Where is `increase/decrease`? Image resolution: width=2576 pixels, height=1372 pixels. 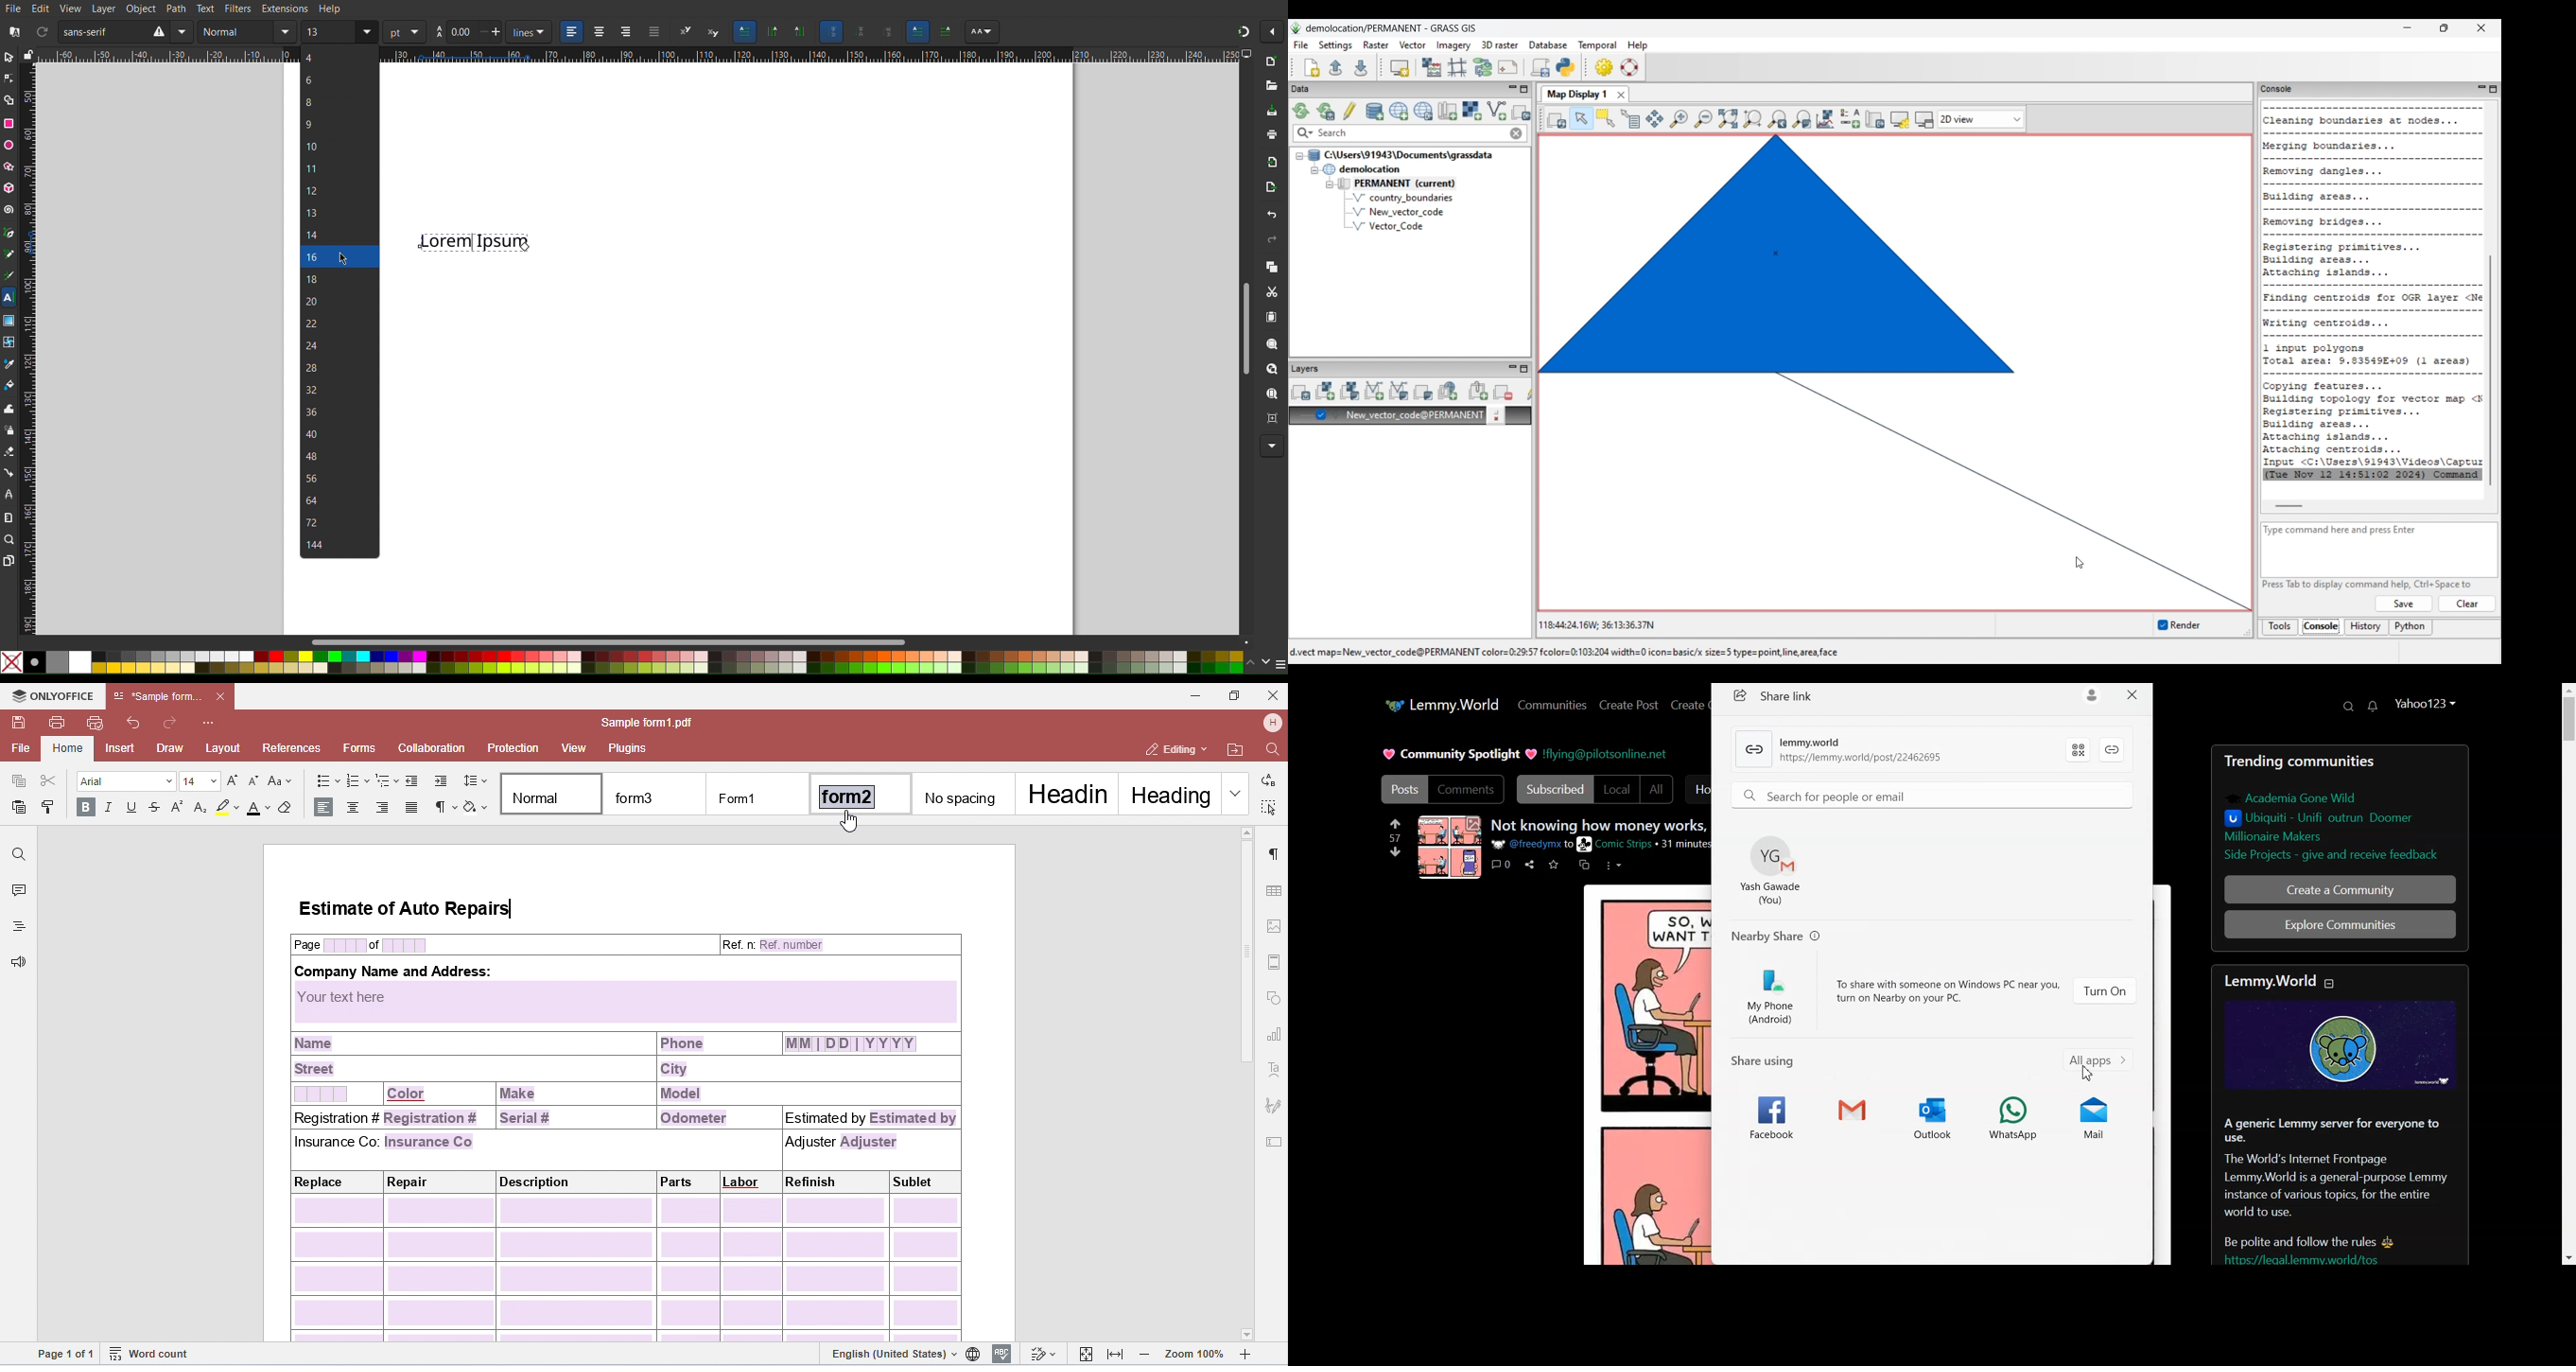
increase/decrease is located at coordinates (490, 32).